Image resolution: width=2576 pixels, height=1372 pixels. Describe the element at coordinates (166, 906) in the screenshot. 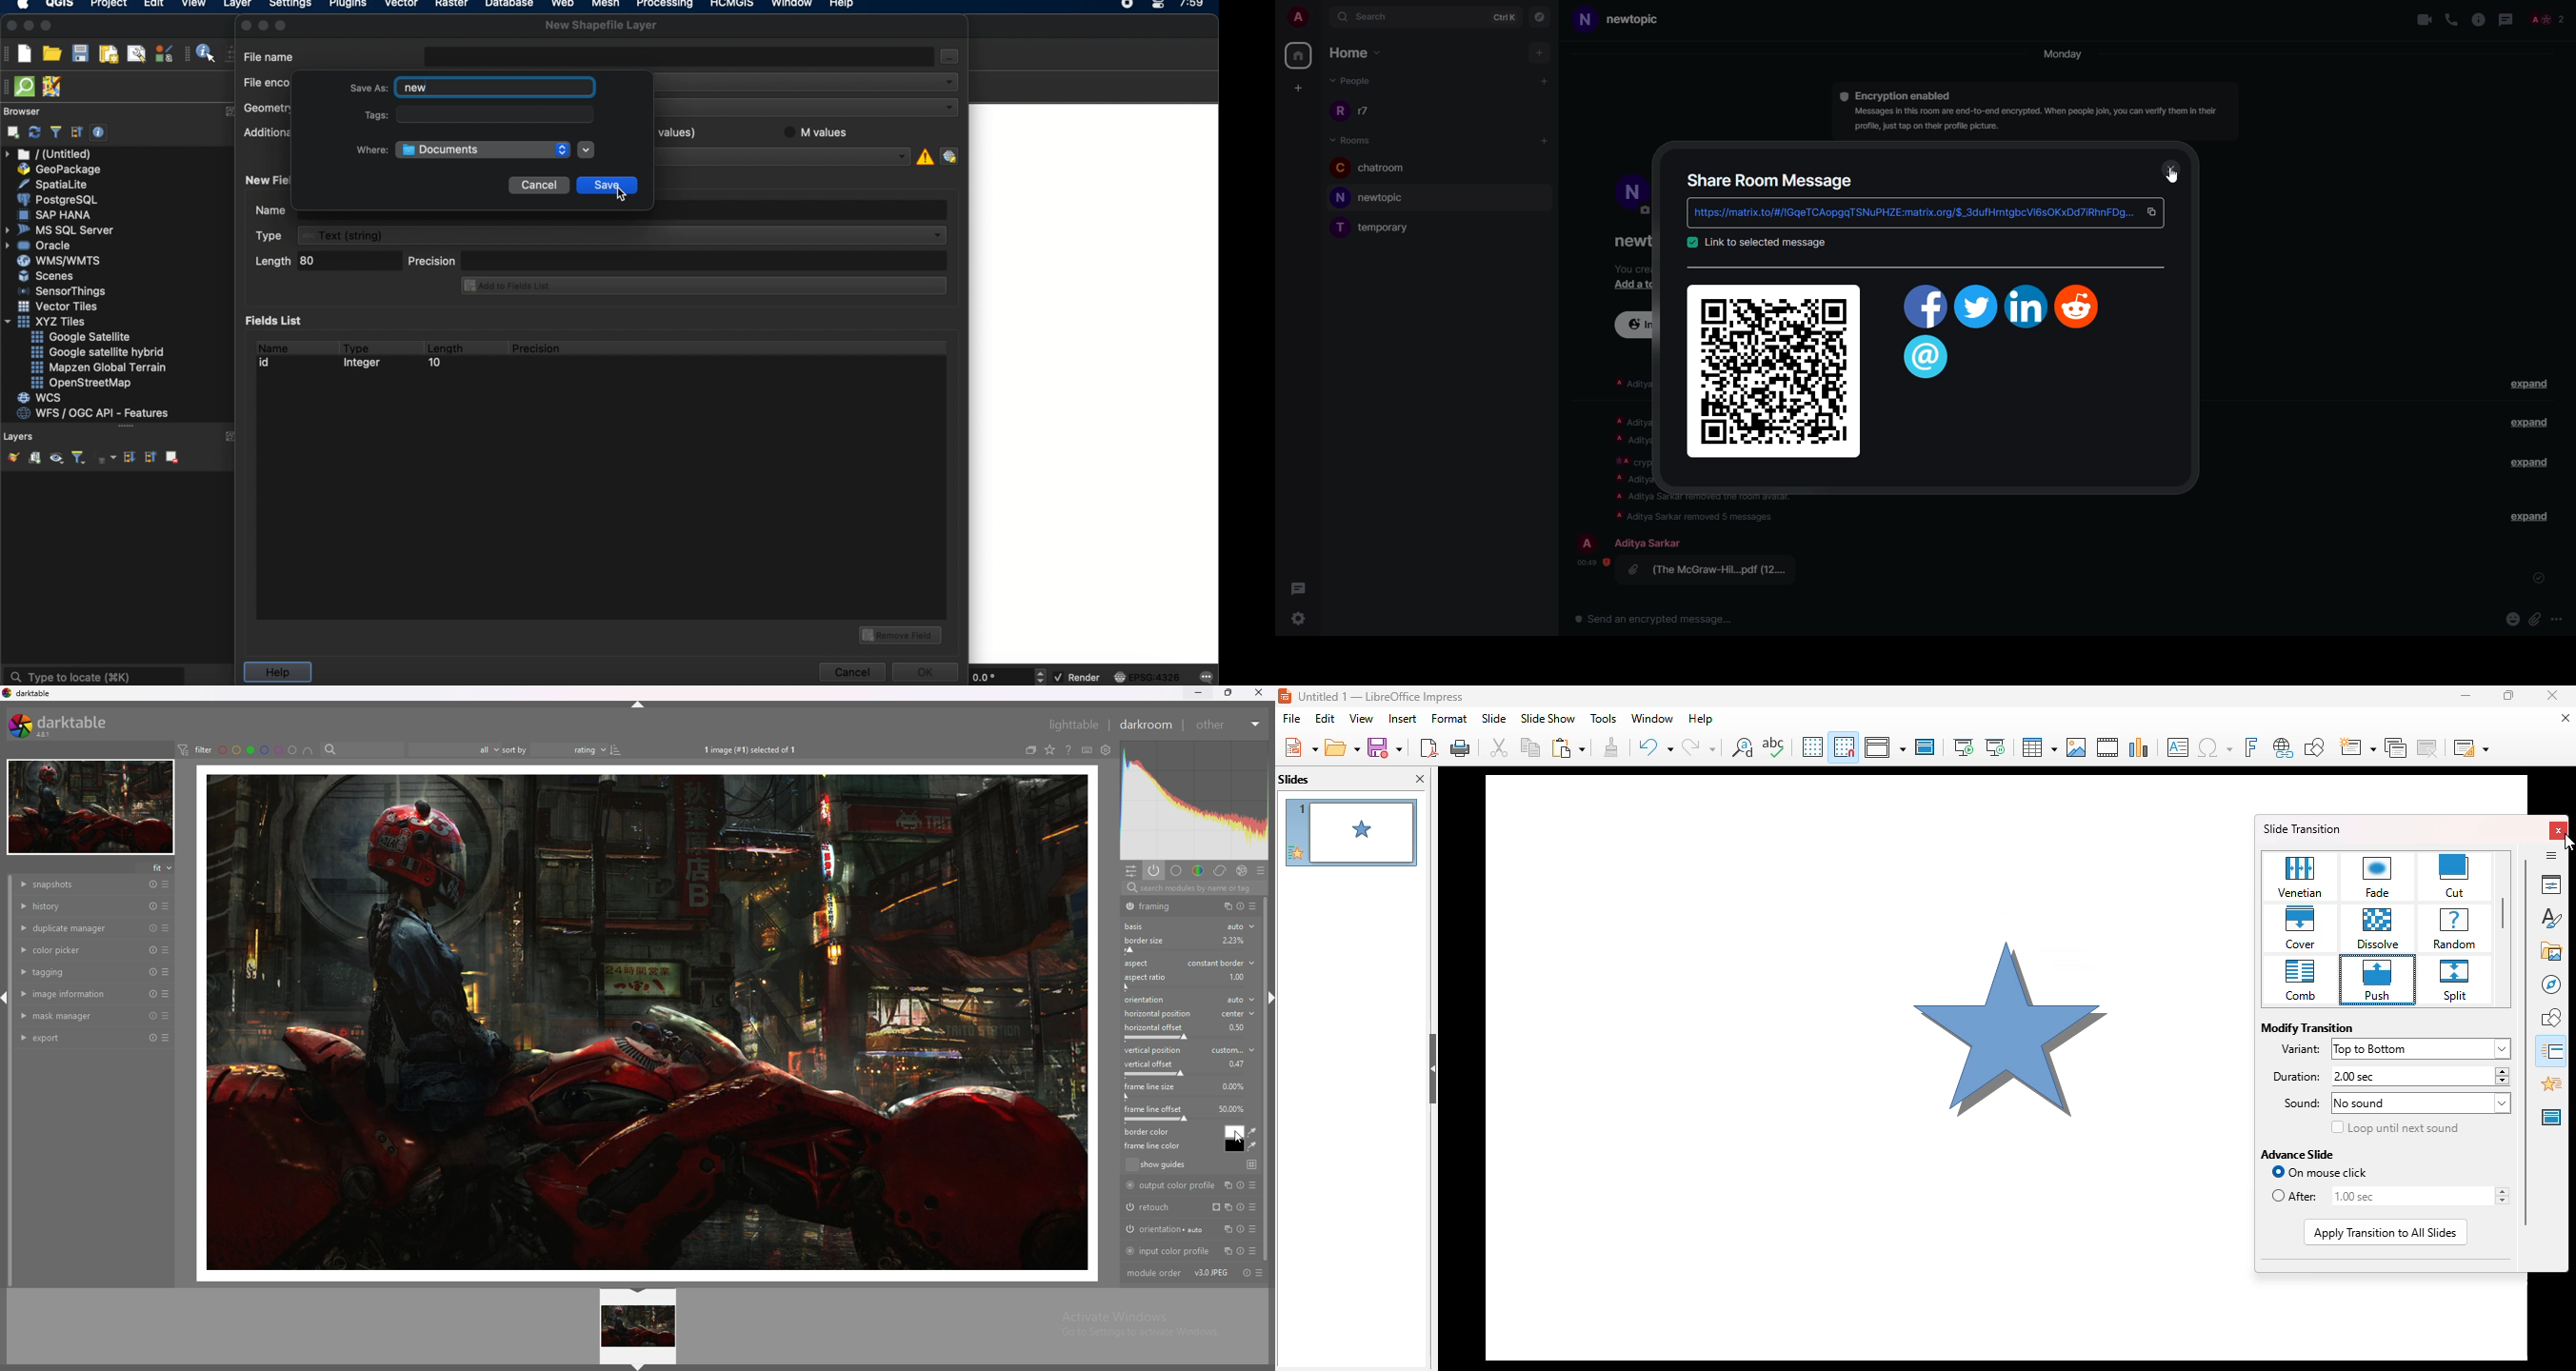

I see `presets` at that location.